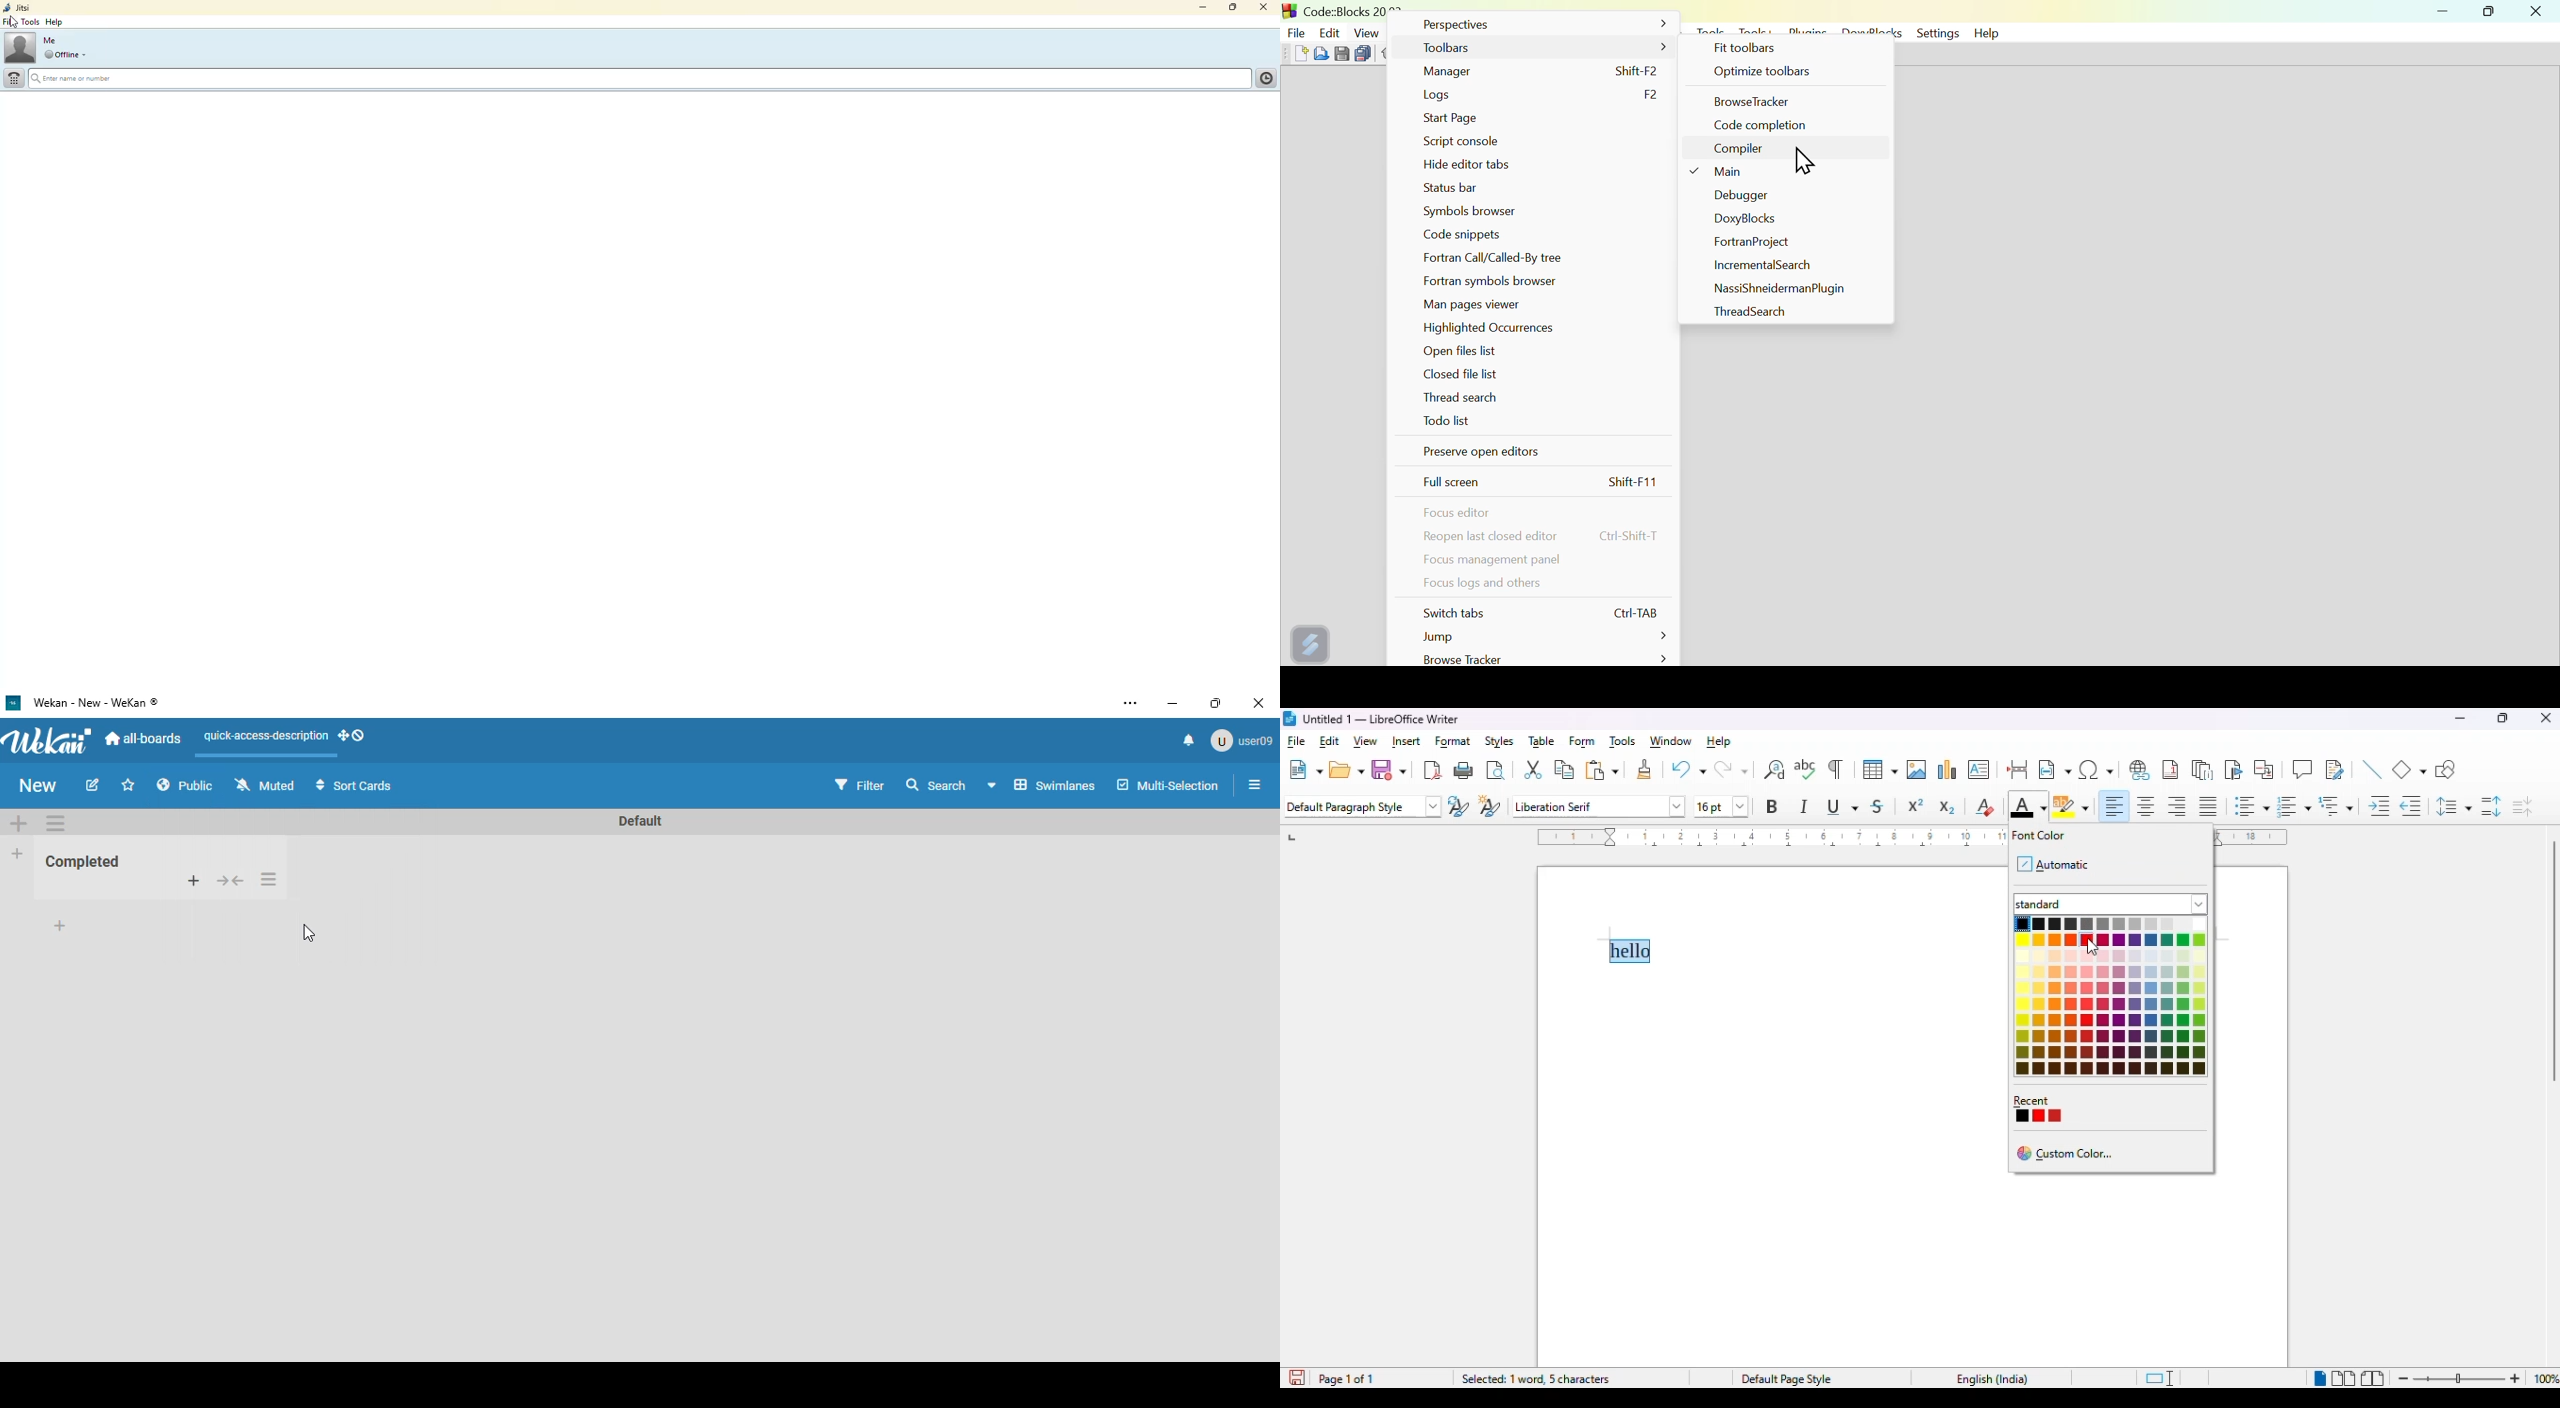 This screenshot has width=2576, height=1428. I want to click on select outline format, so click(2336, 806).